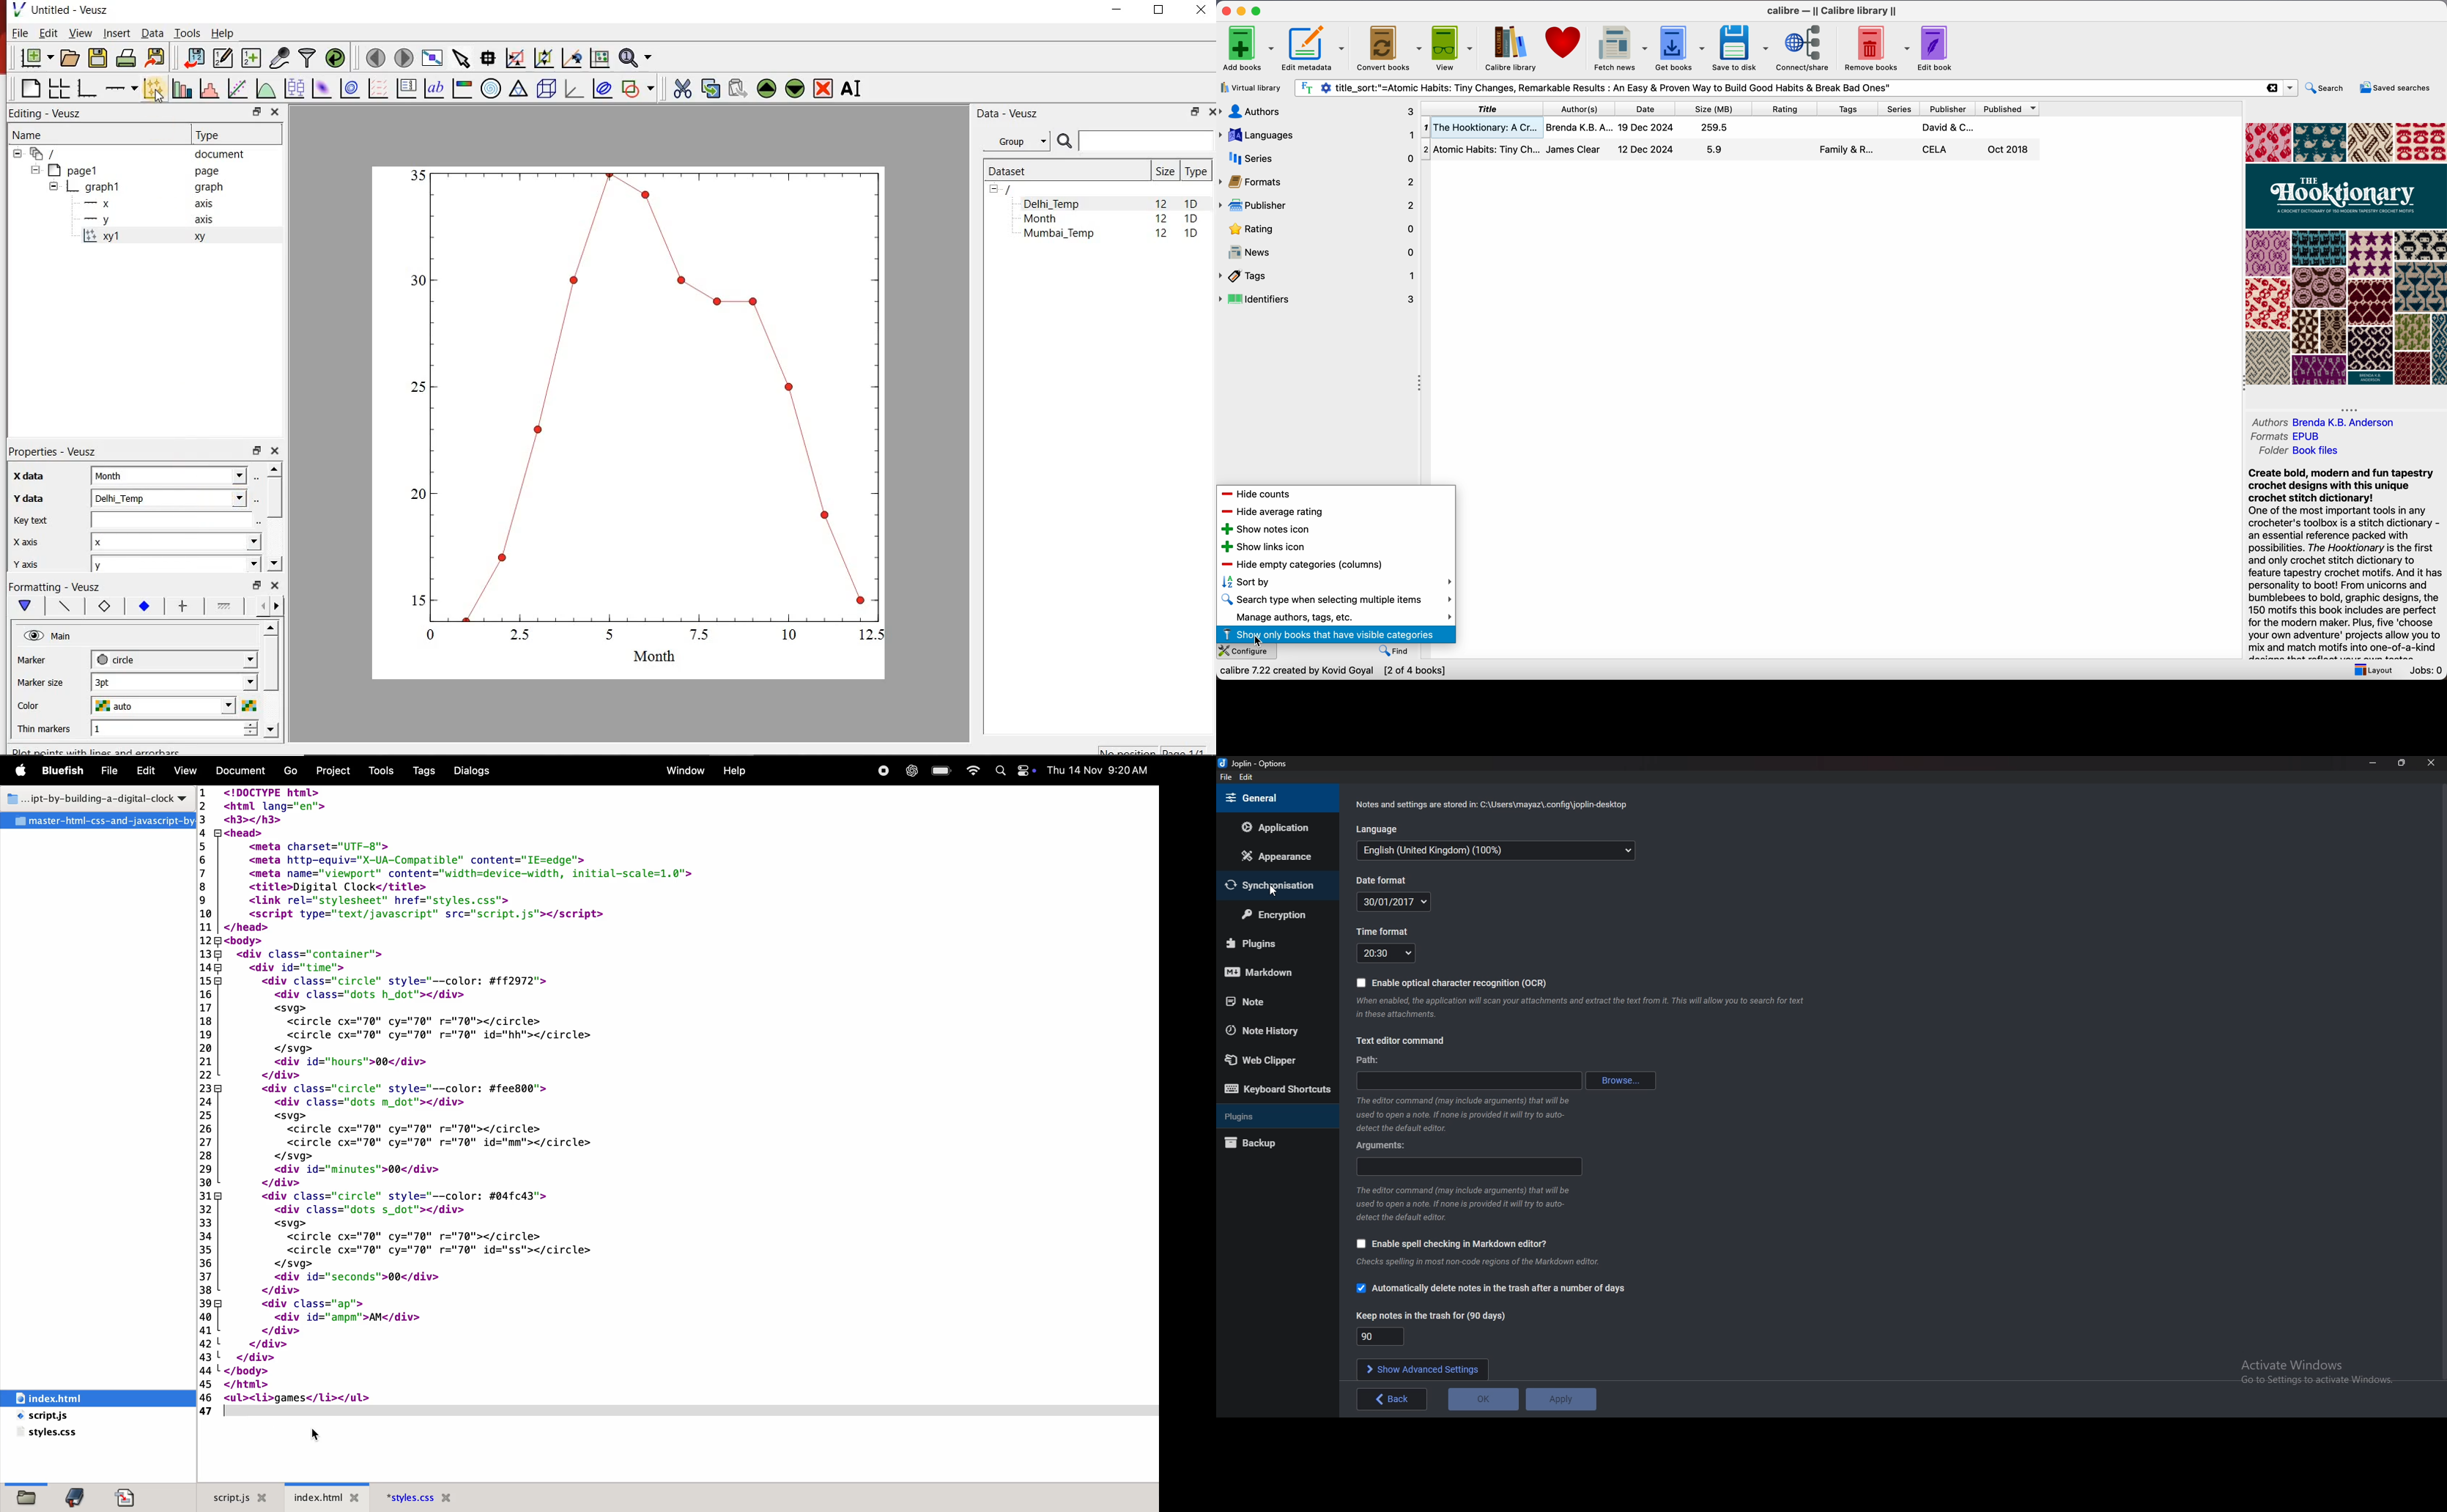  I want to click on Edit, so click(1246, 777).